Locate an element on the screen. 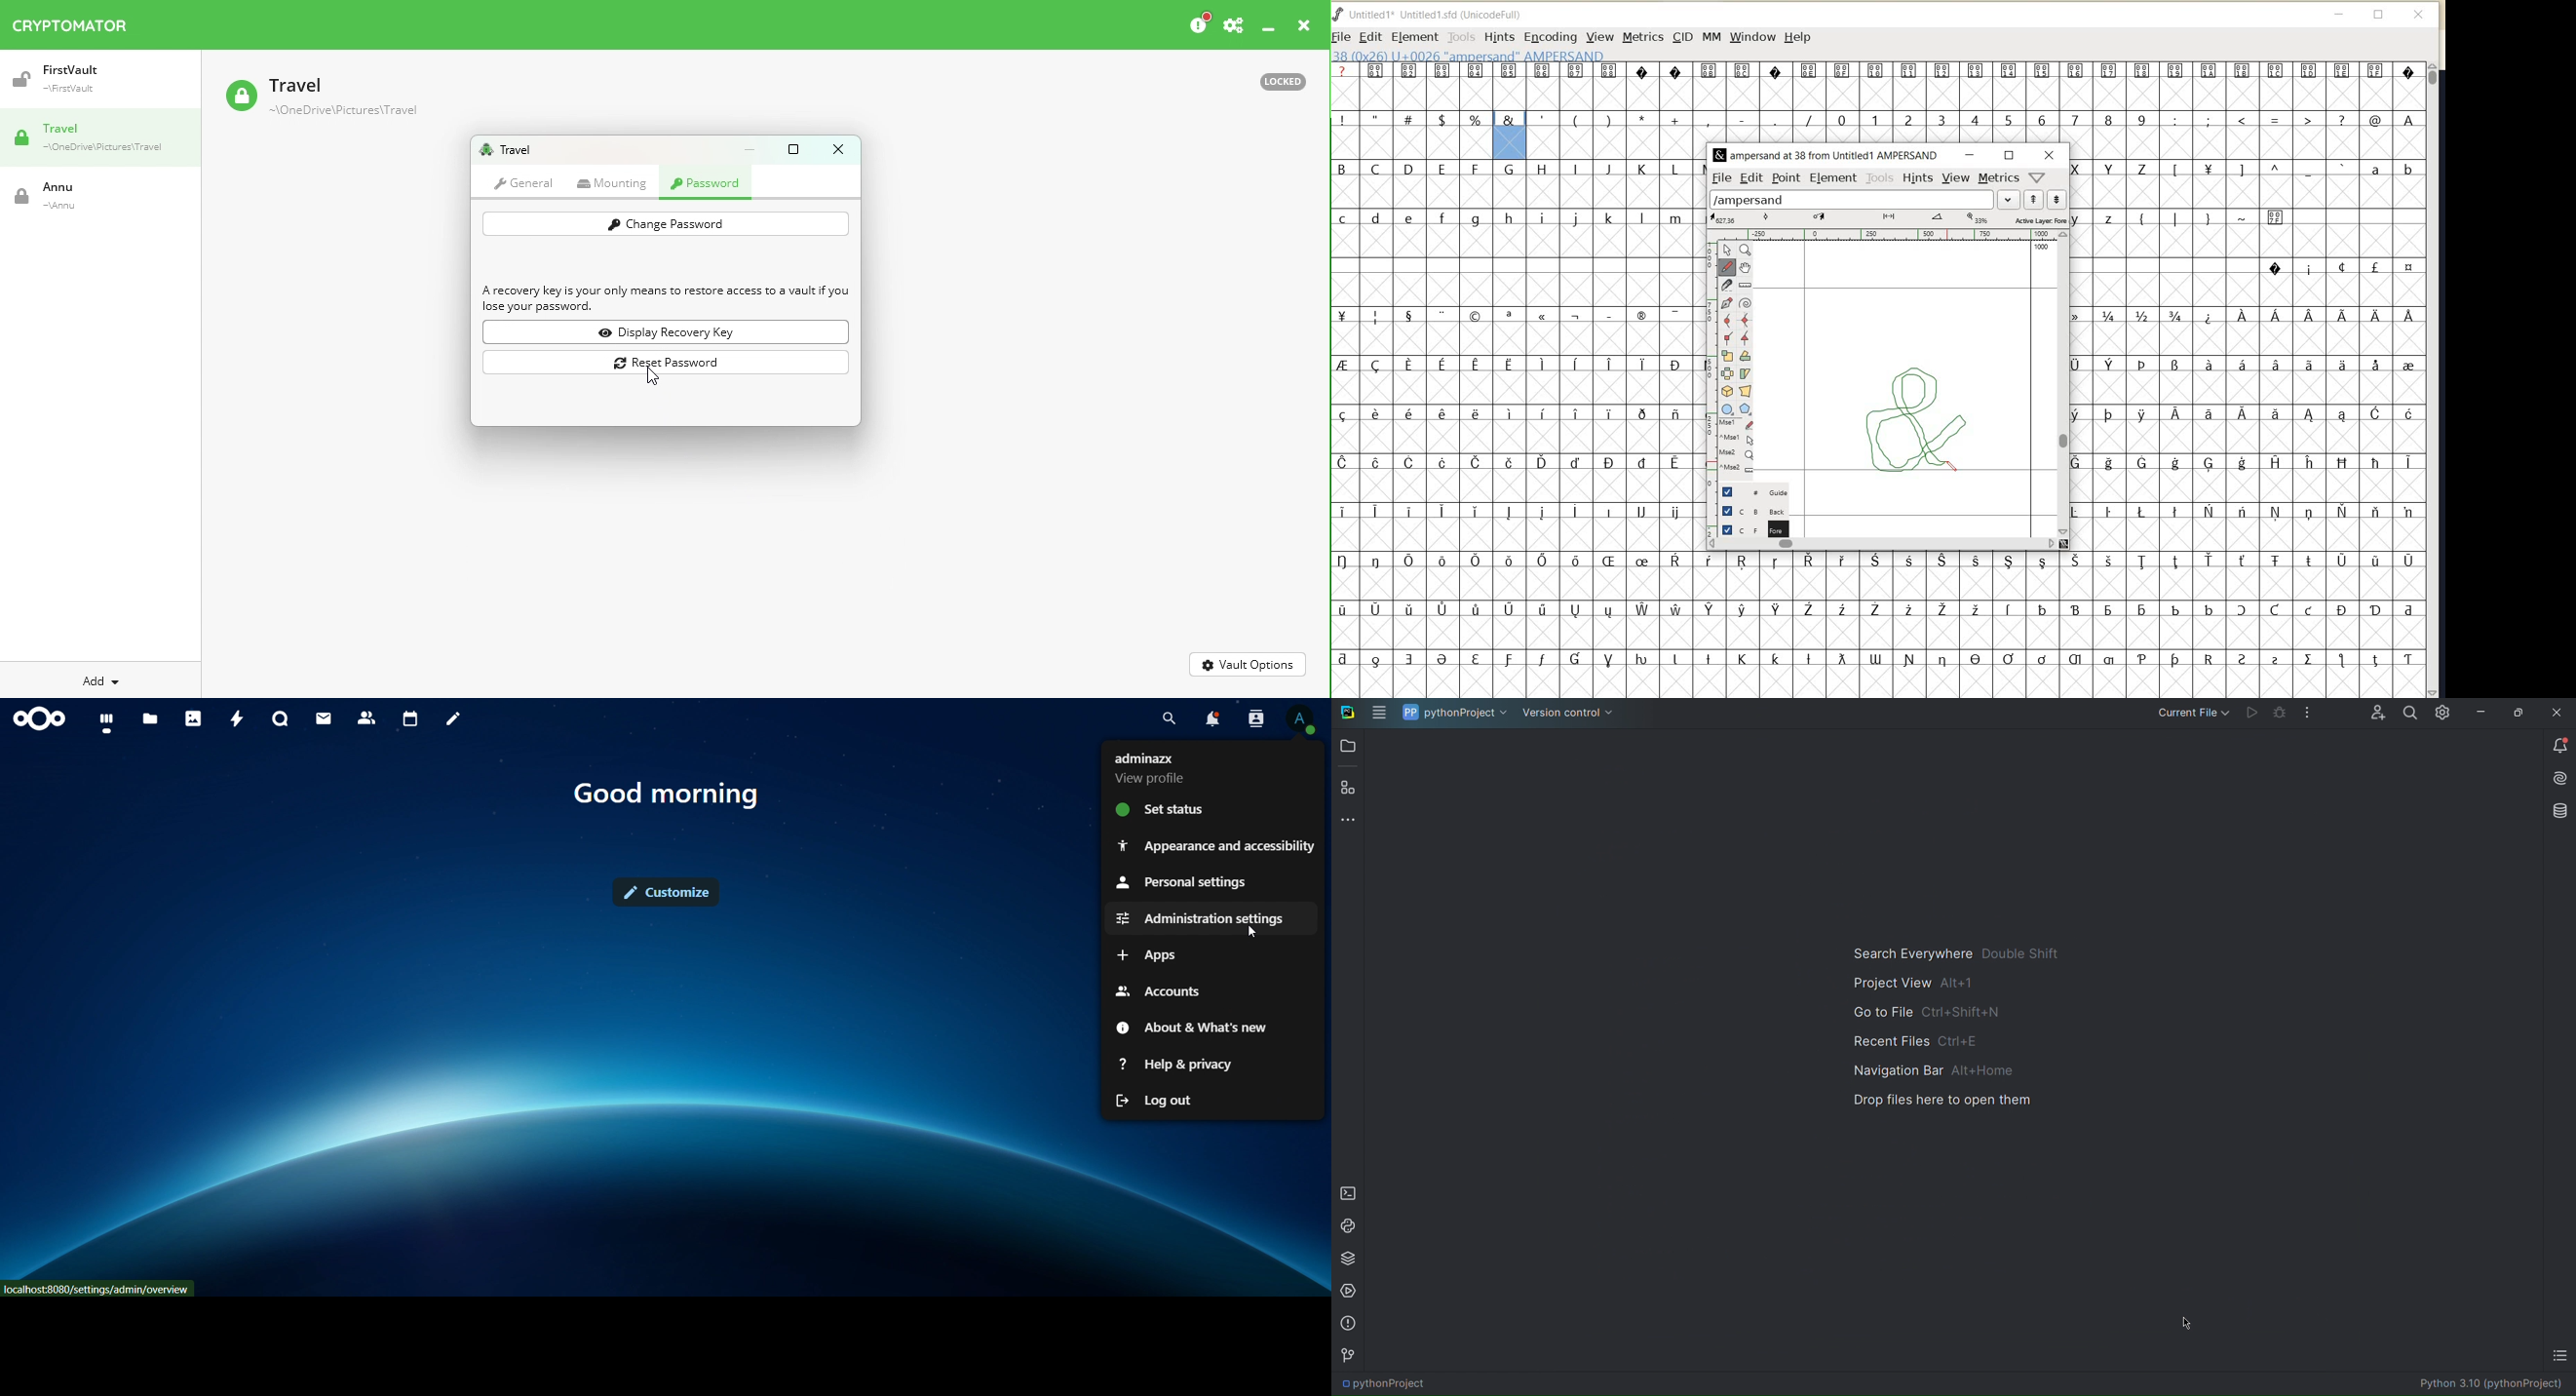 The width and height of the screenshot is (2576, 1400). skew the selection is located at coordinates (1745, 373).